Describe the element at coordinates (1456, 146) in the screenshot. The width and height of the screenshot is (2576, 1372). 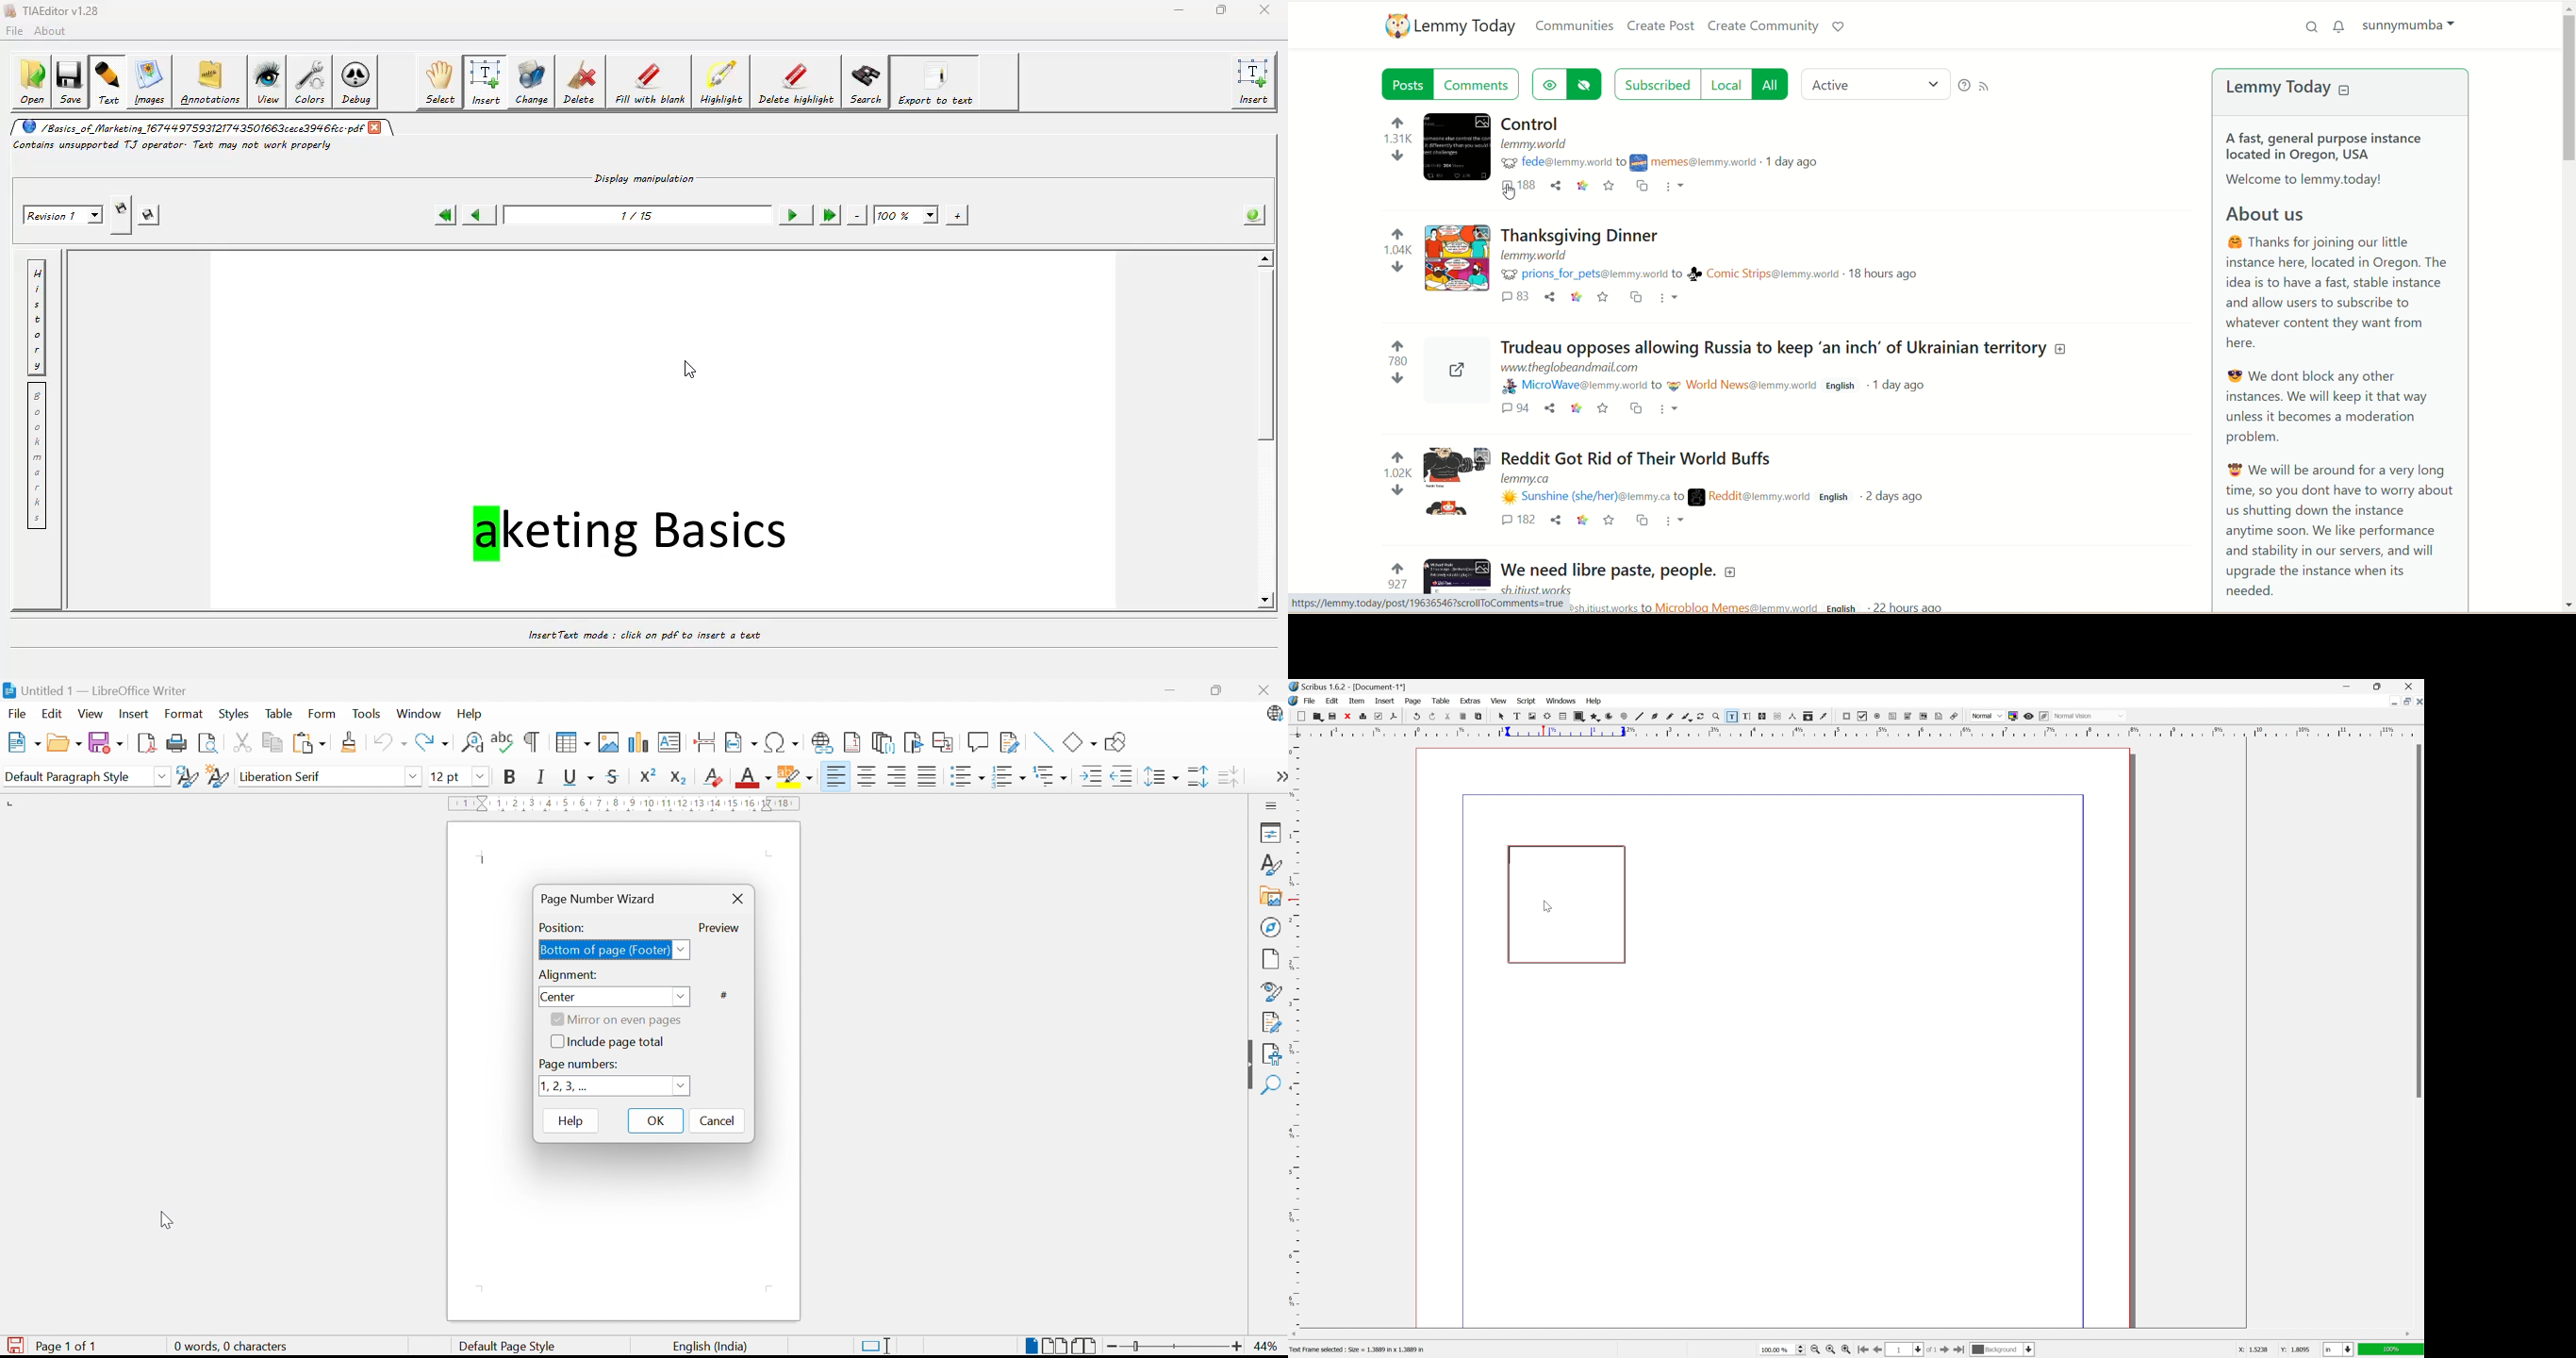
I see `Expand the post with the image details` at that location.